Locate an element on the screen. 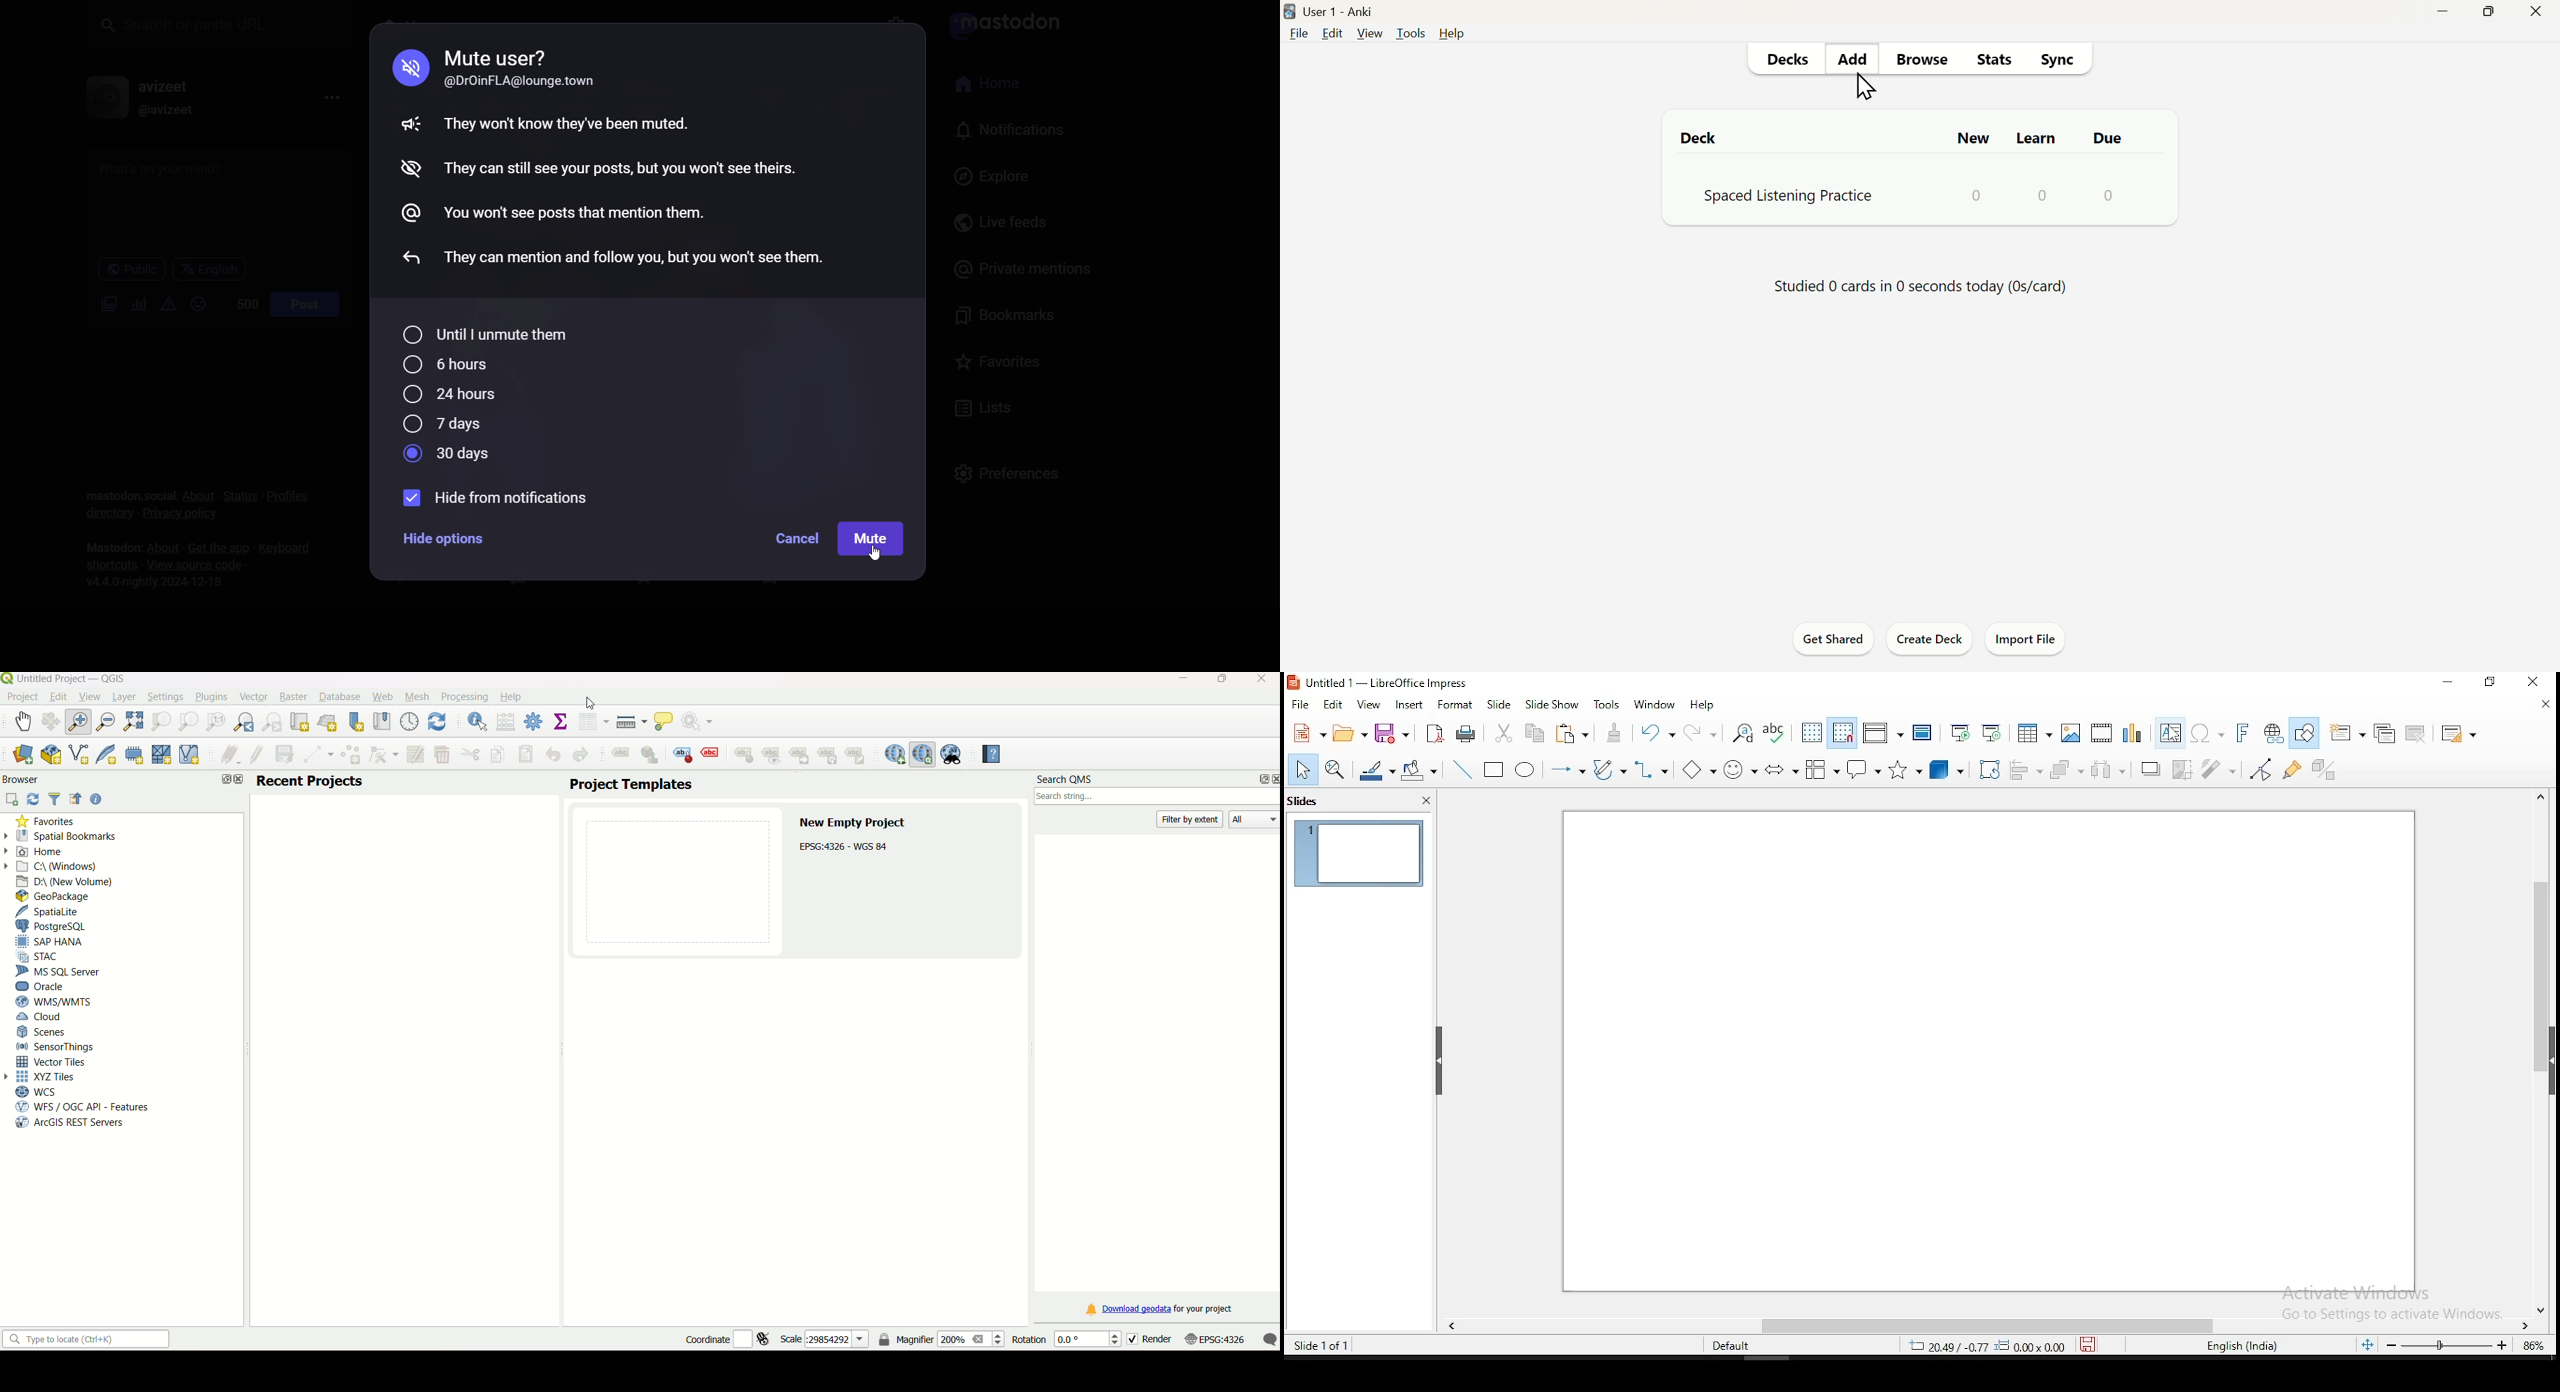 This screenshot has height=1400, width=2576. open is located at coordinates (1349, 735).